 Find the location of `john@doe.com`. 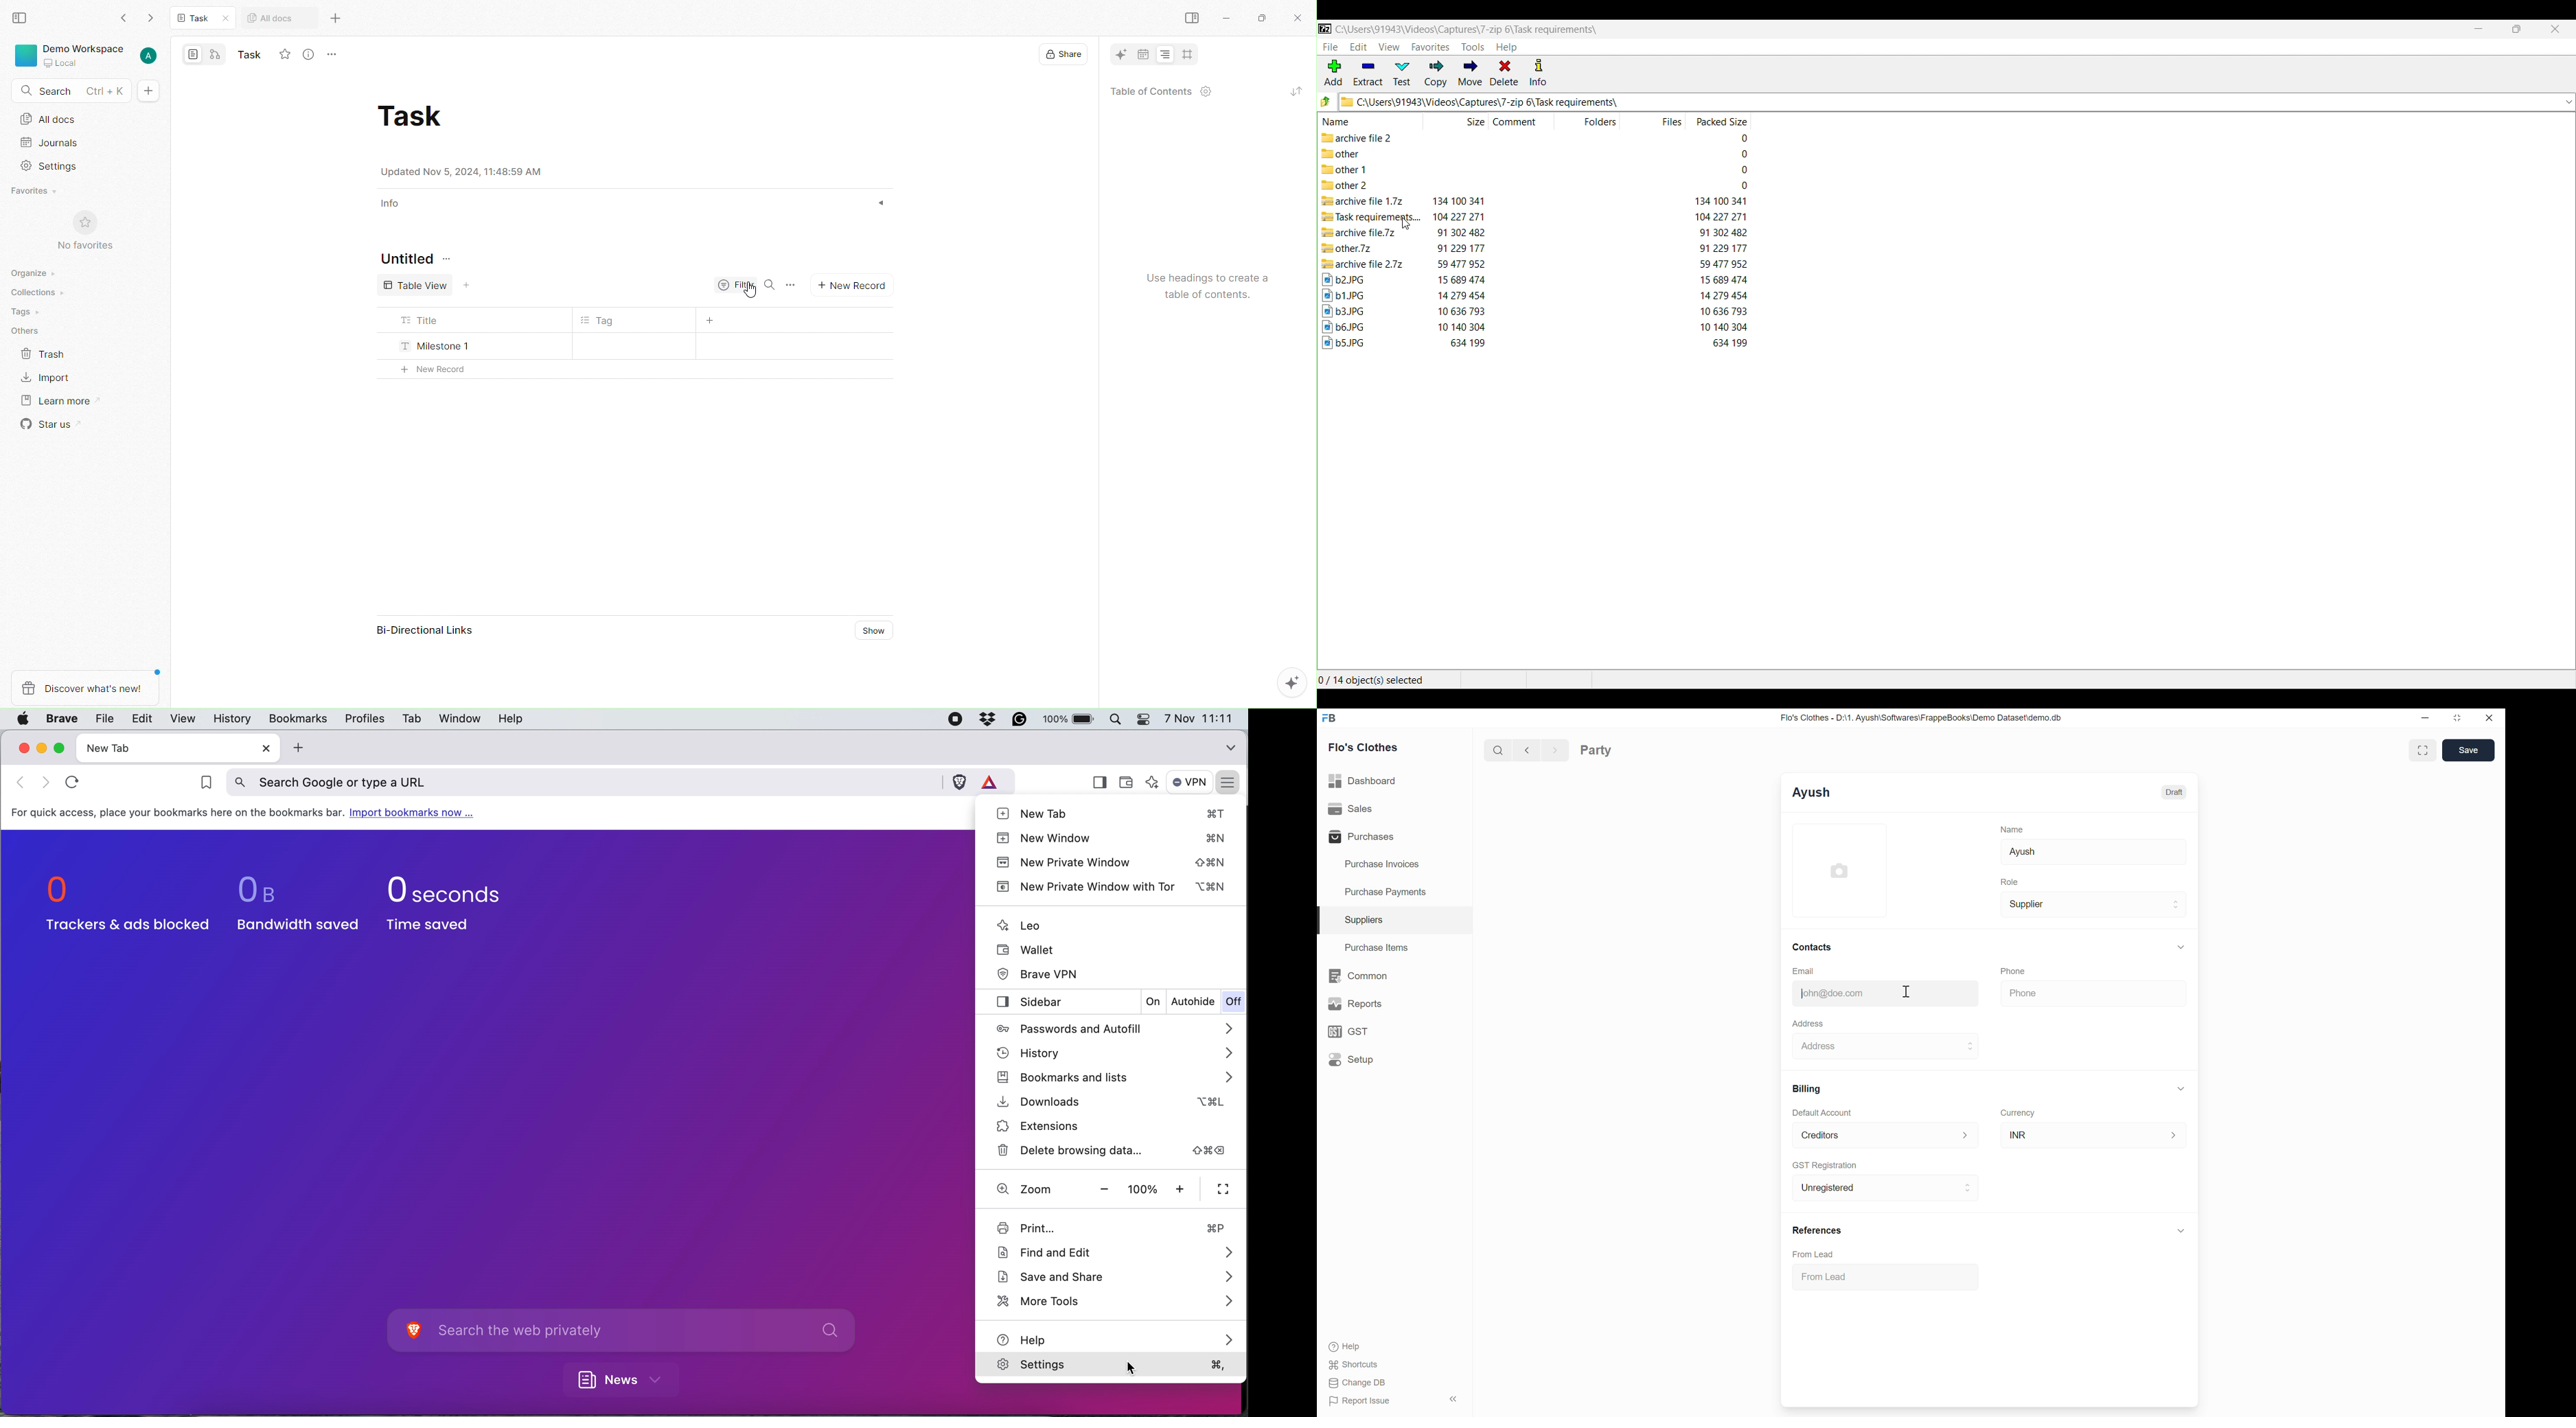

john@doe.com is located at coordinates (1893, 994).